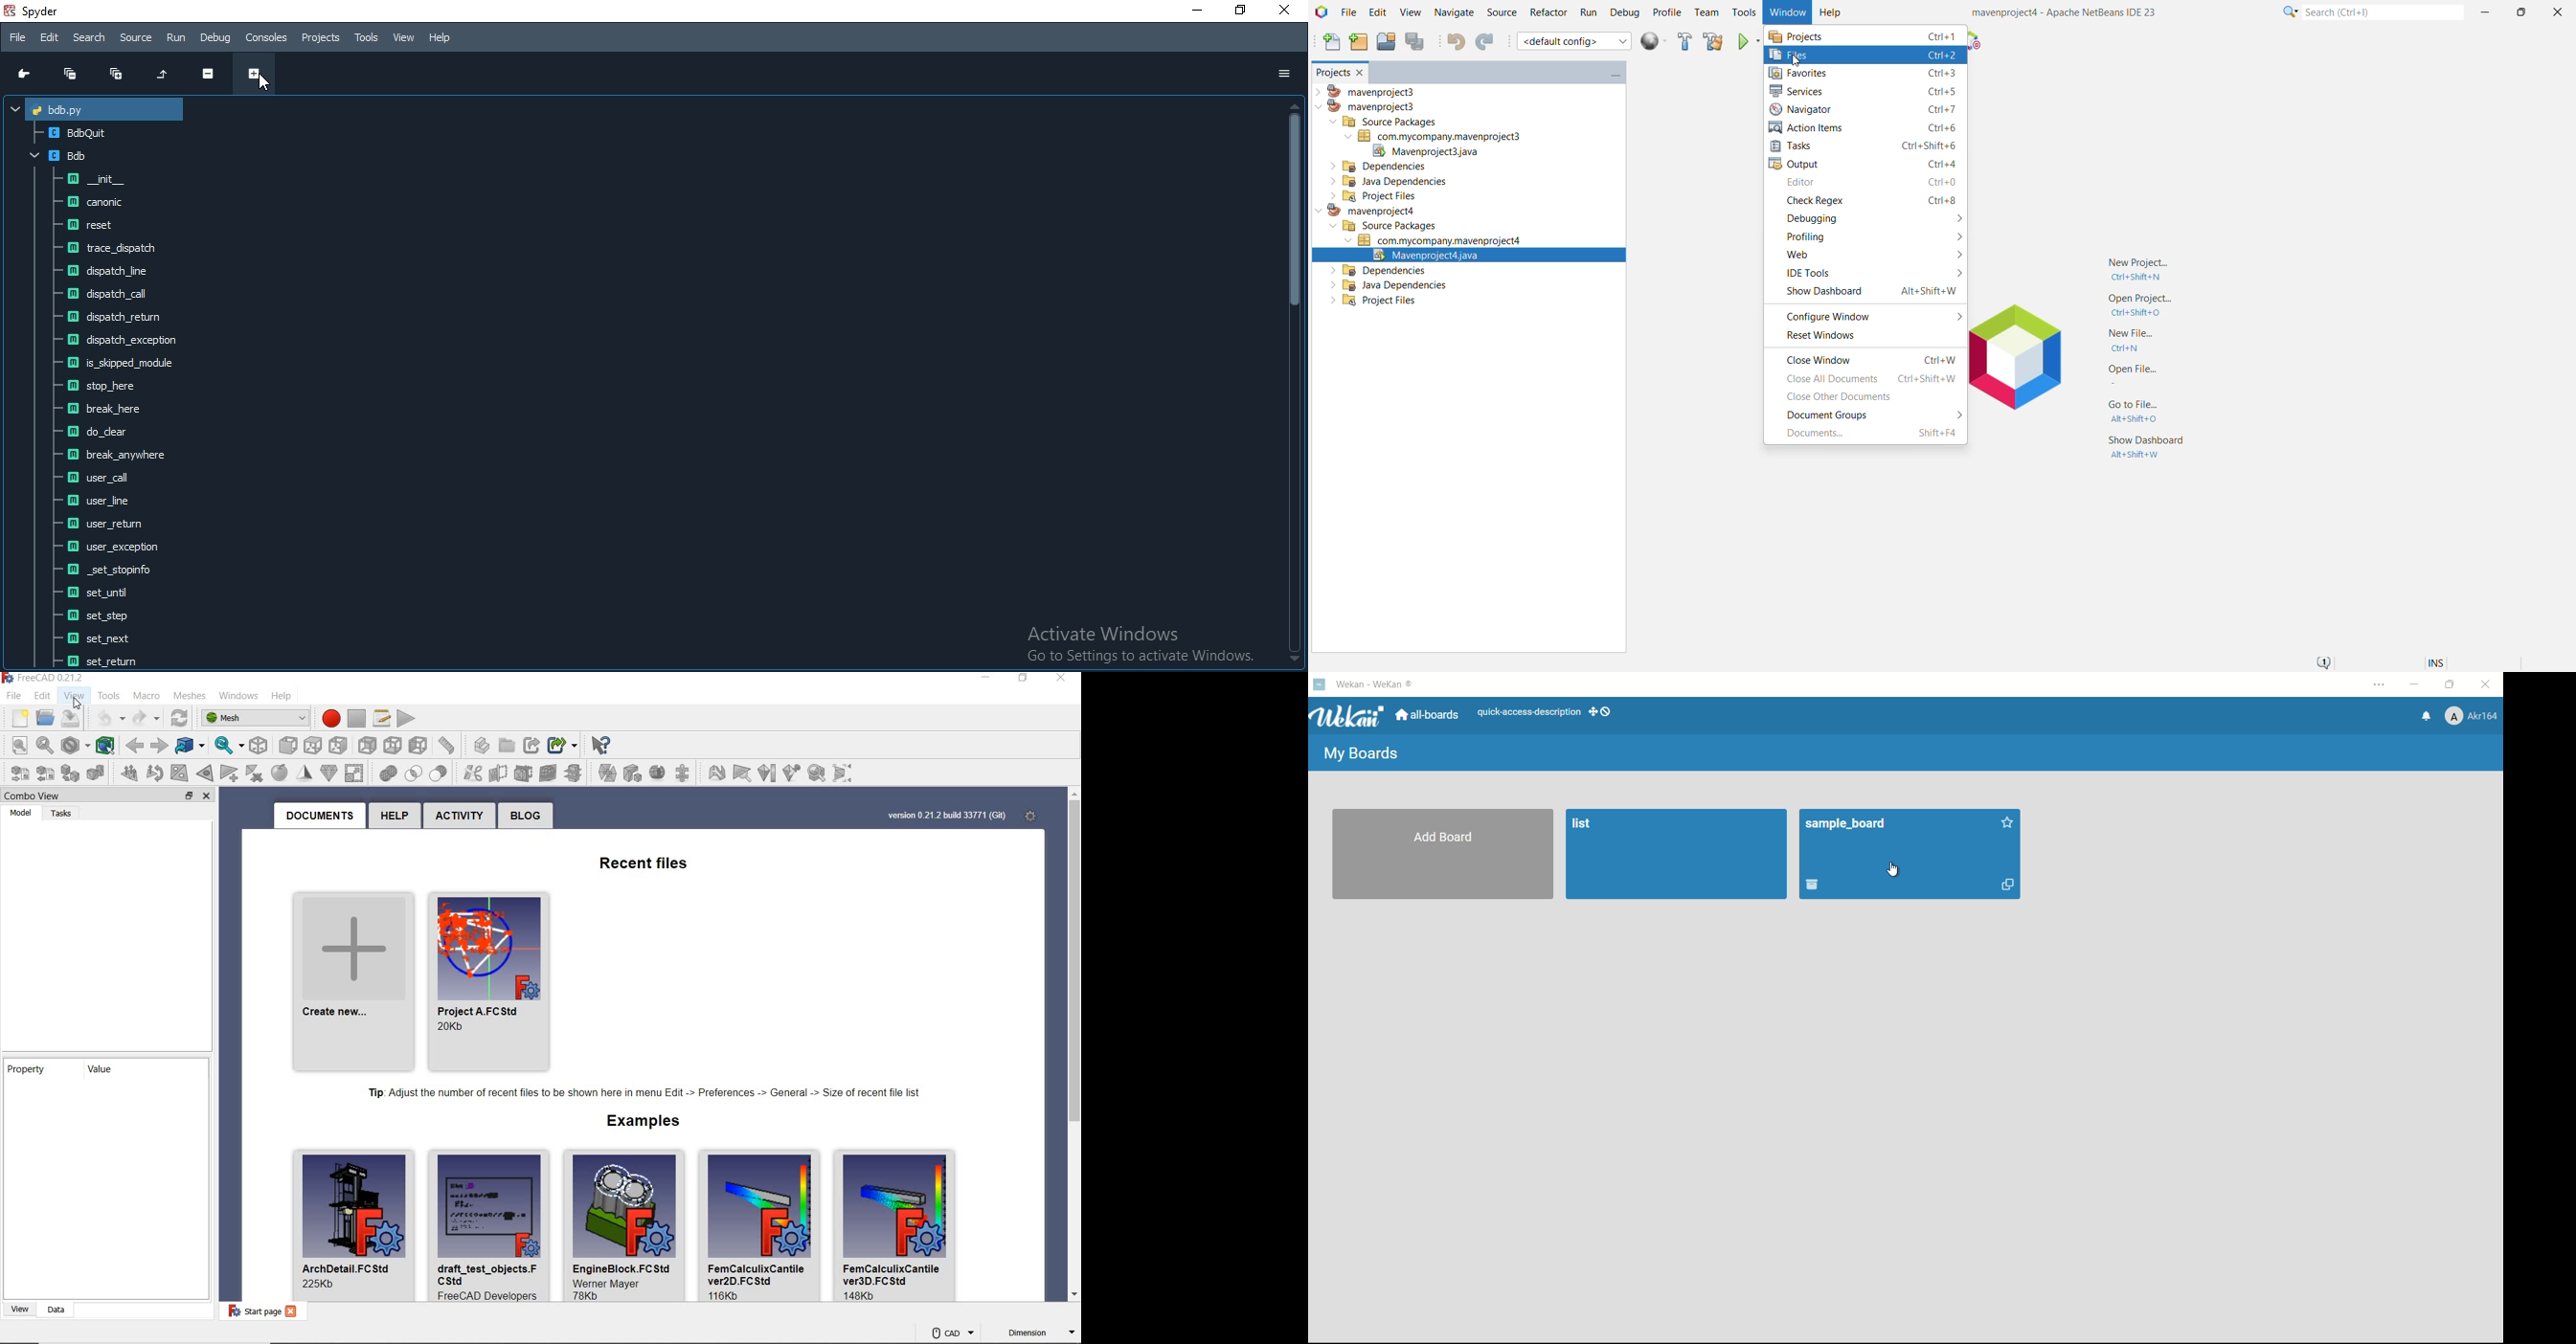  What do you see at coordinates (186, 796) in the screenshot?
I see `restore down` at bounding box center [186, 796].